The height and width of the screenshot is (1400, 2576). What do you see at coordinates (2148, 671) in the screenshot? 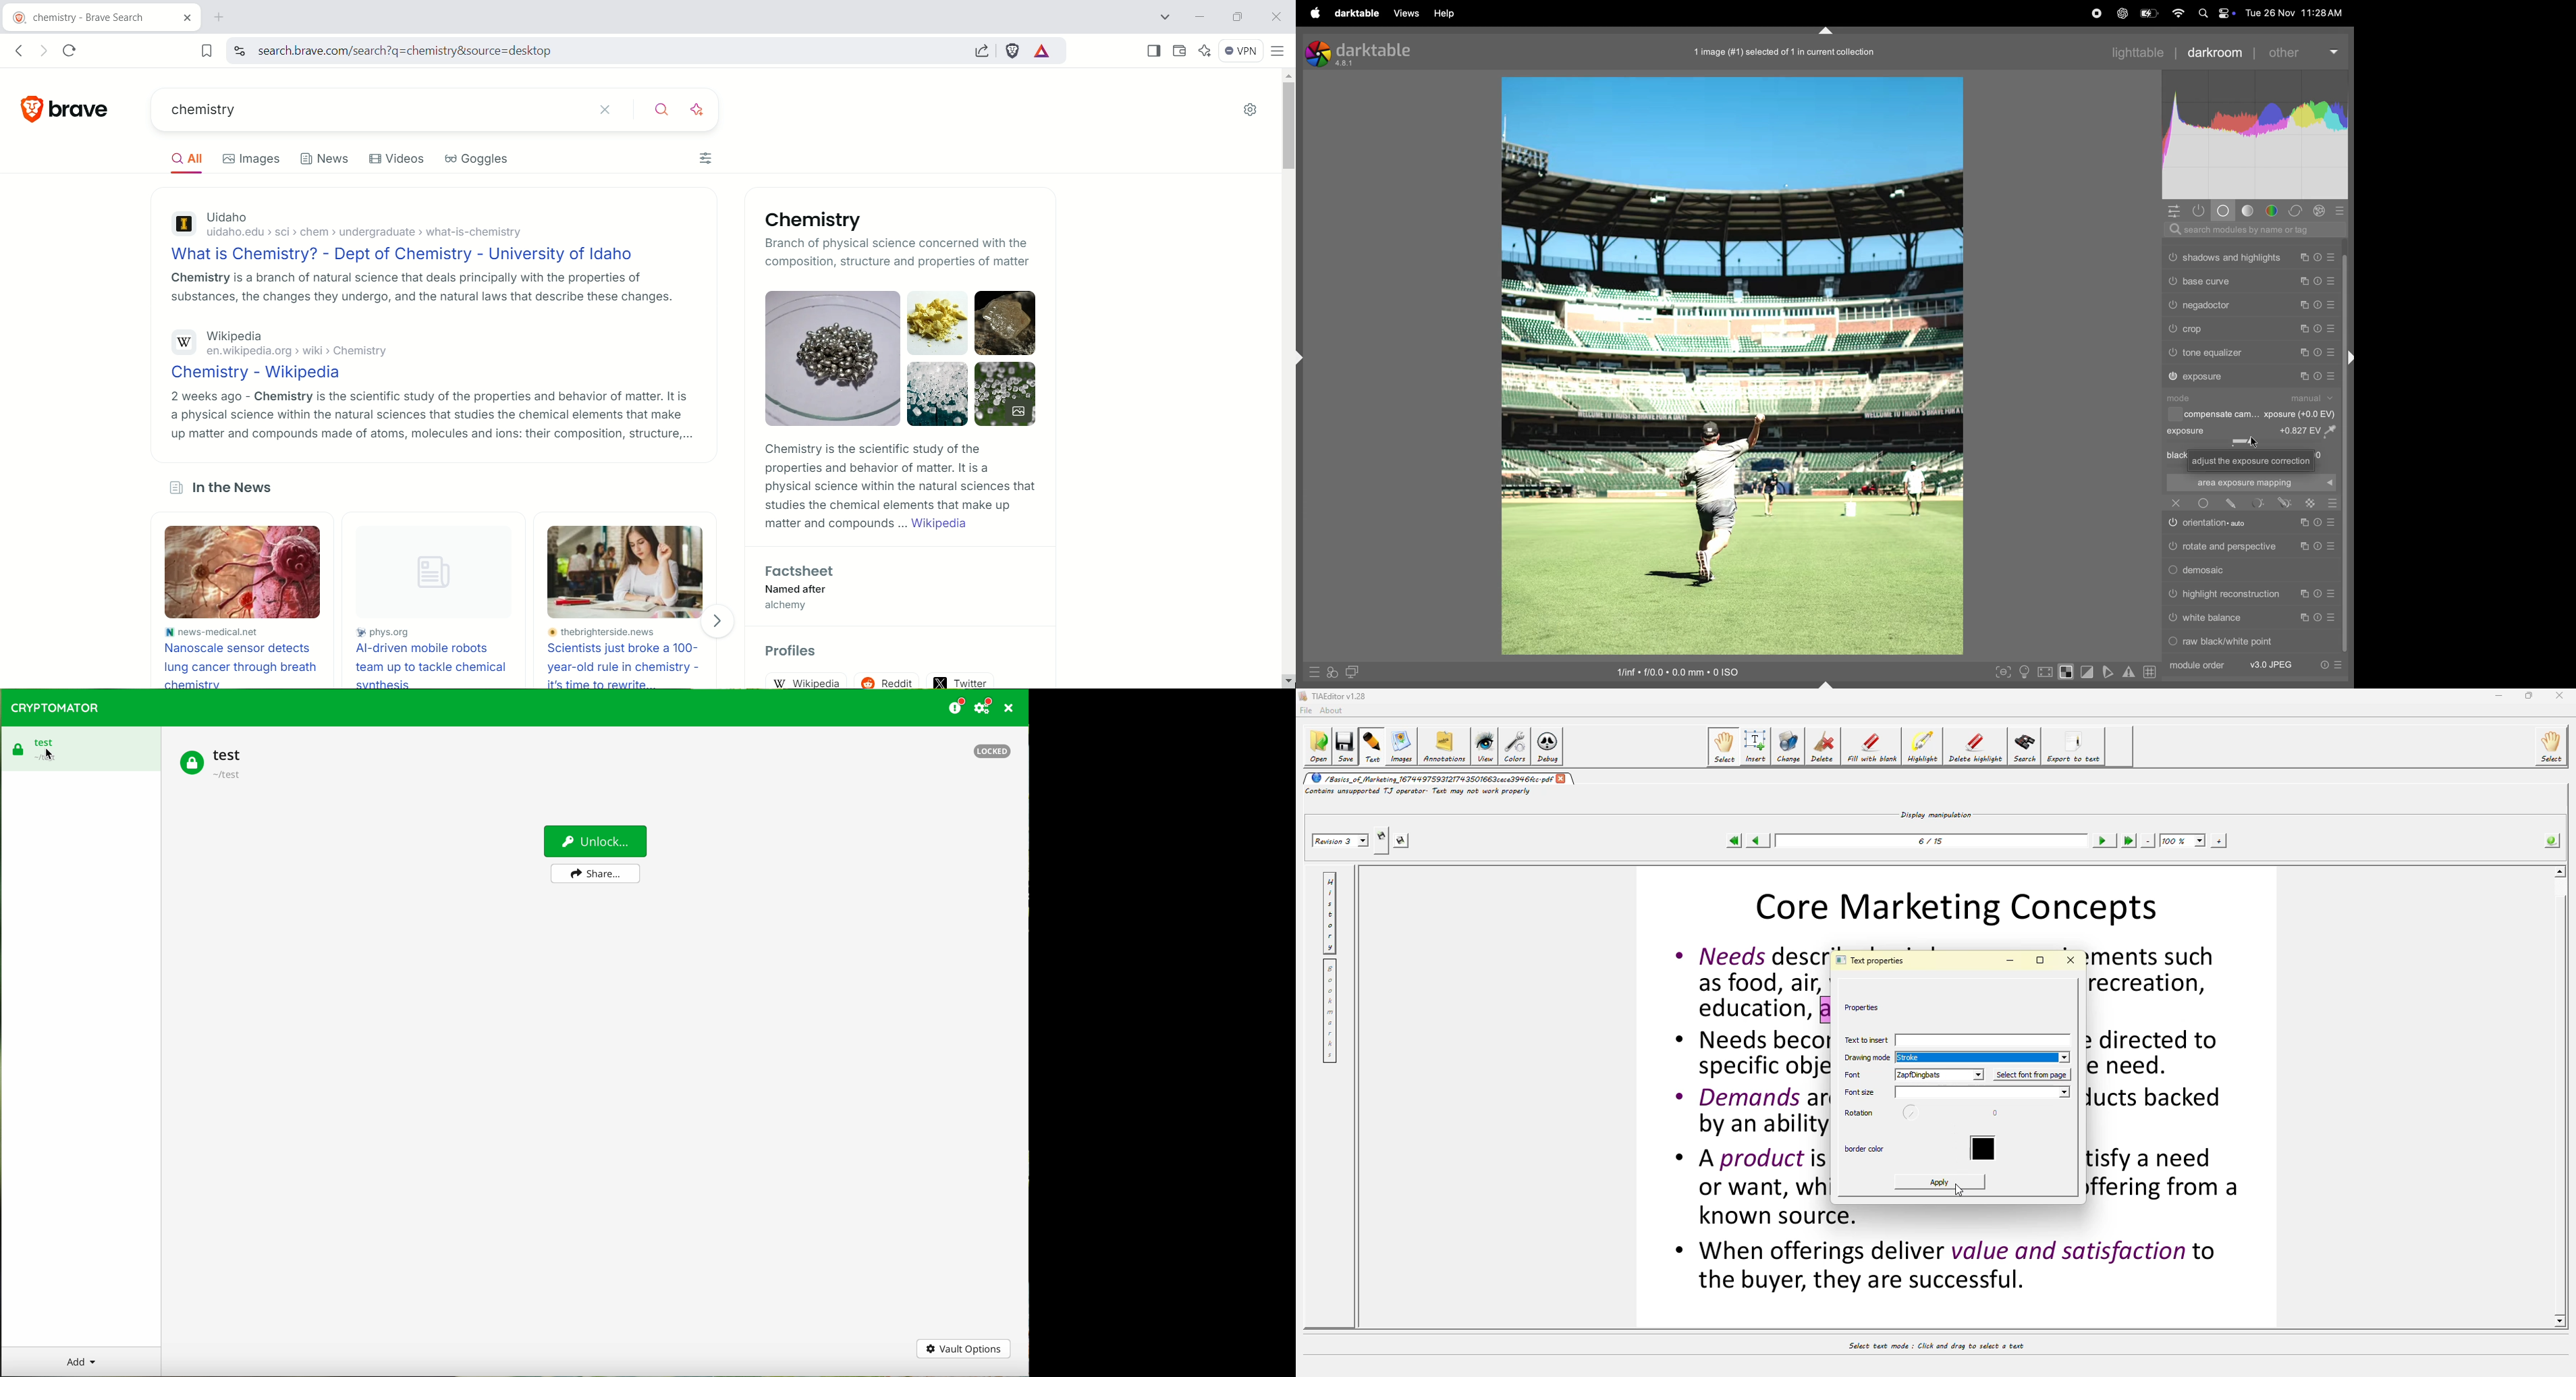
I see `grid` at bounding box center [2148, 671].